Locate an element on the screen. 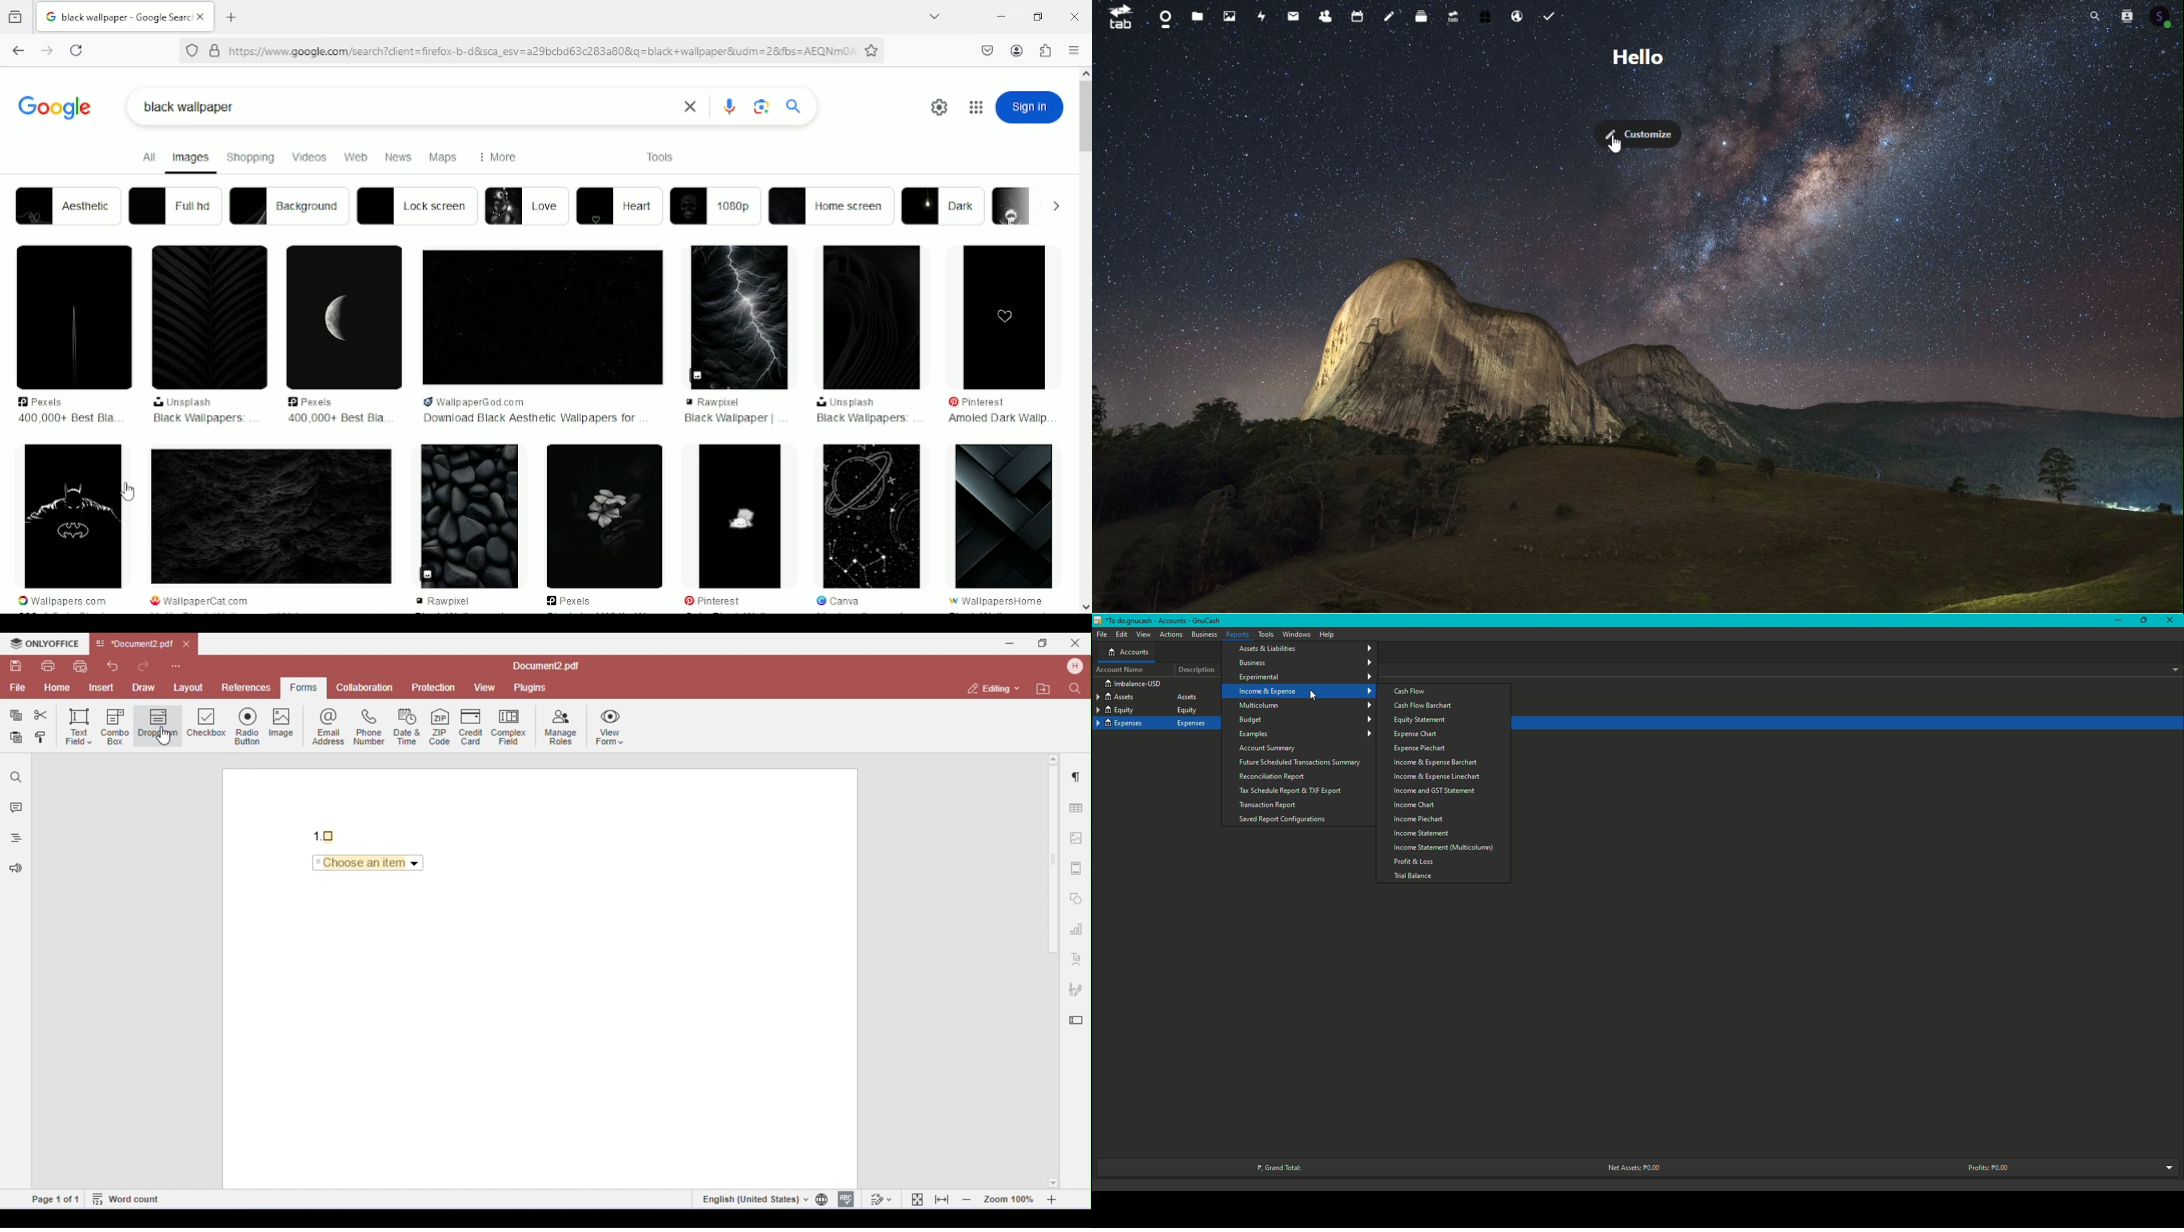 The height and width of the screenshot is (1232, 2184). uniplash is located at coordinates (847, 403).